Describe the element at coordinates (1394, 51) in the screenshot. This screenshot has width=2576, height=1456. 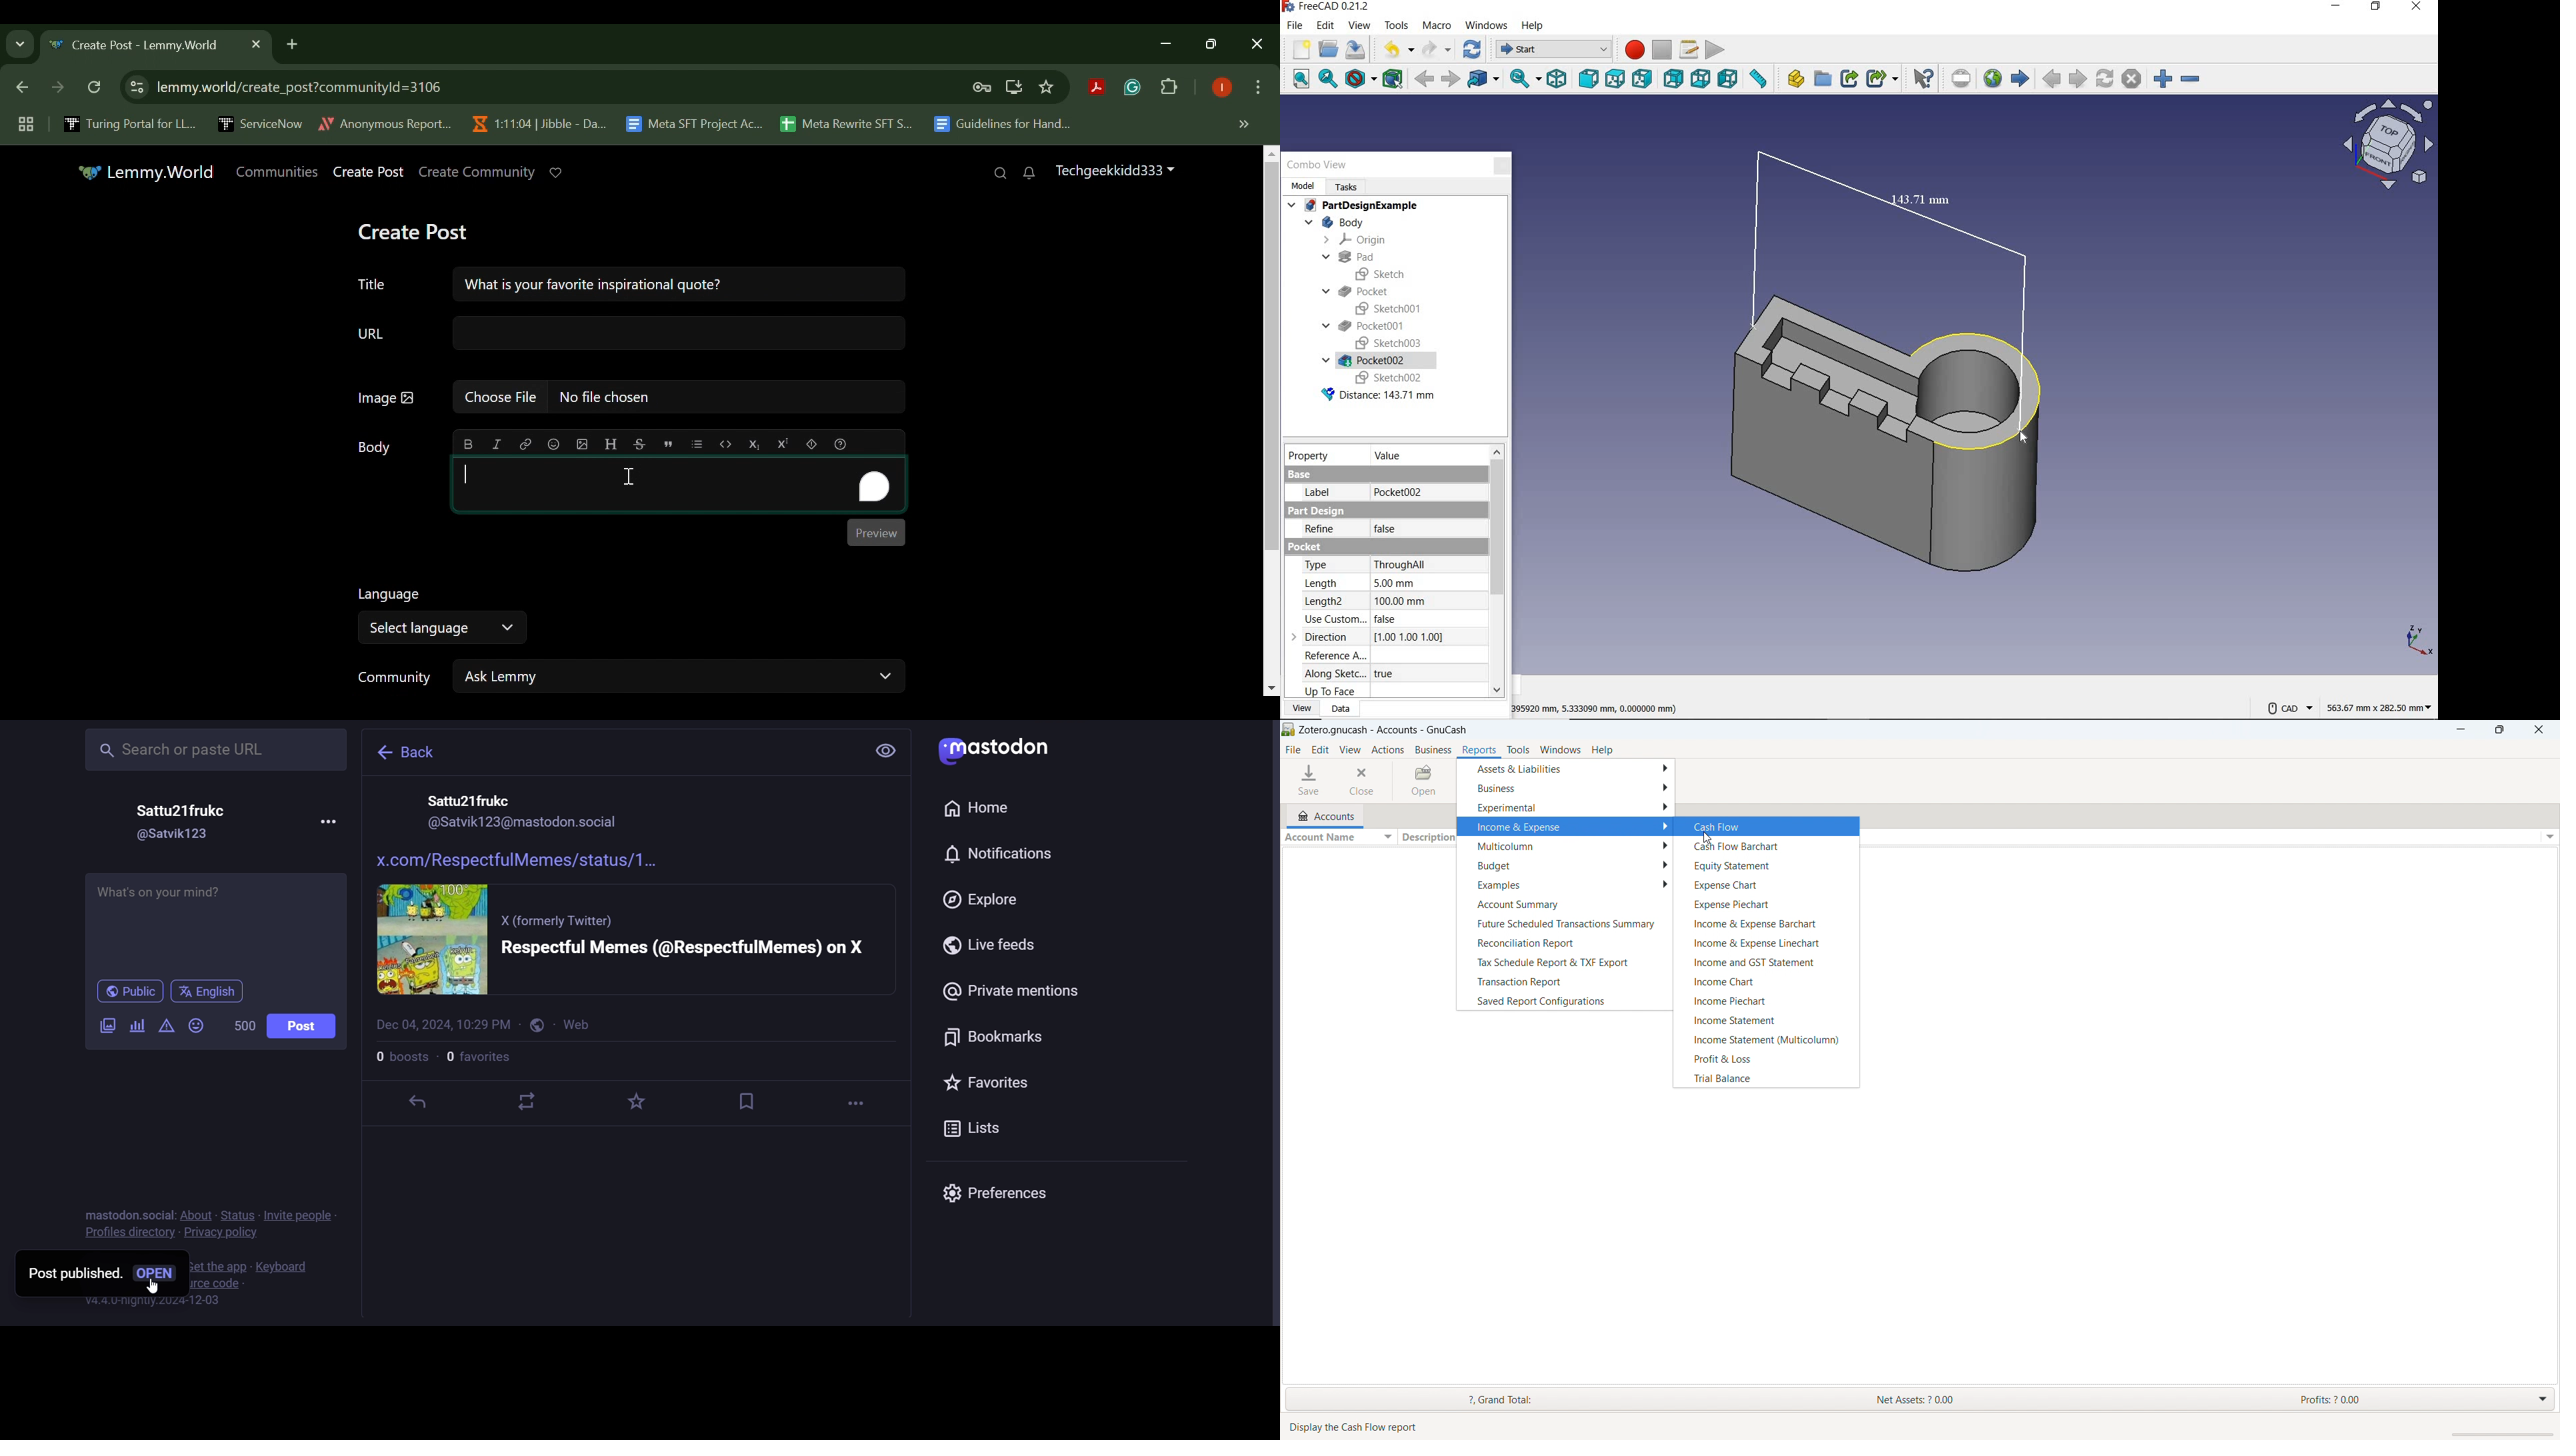
I see `undo` at that location.